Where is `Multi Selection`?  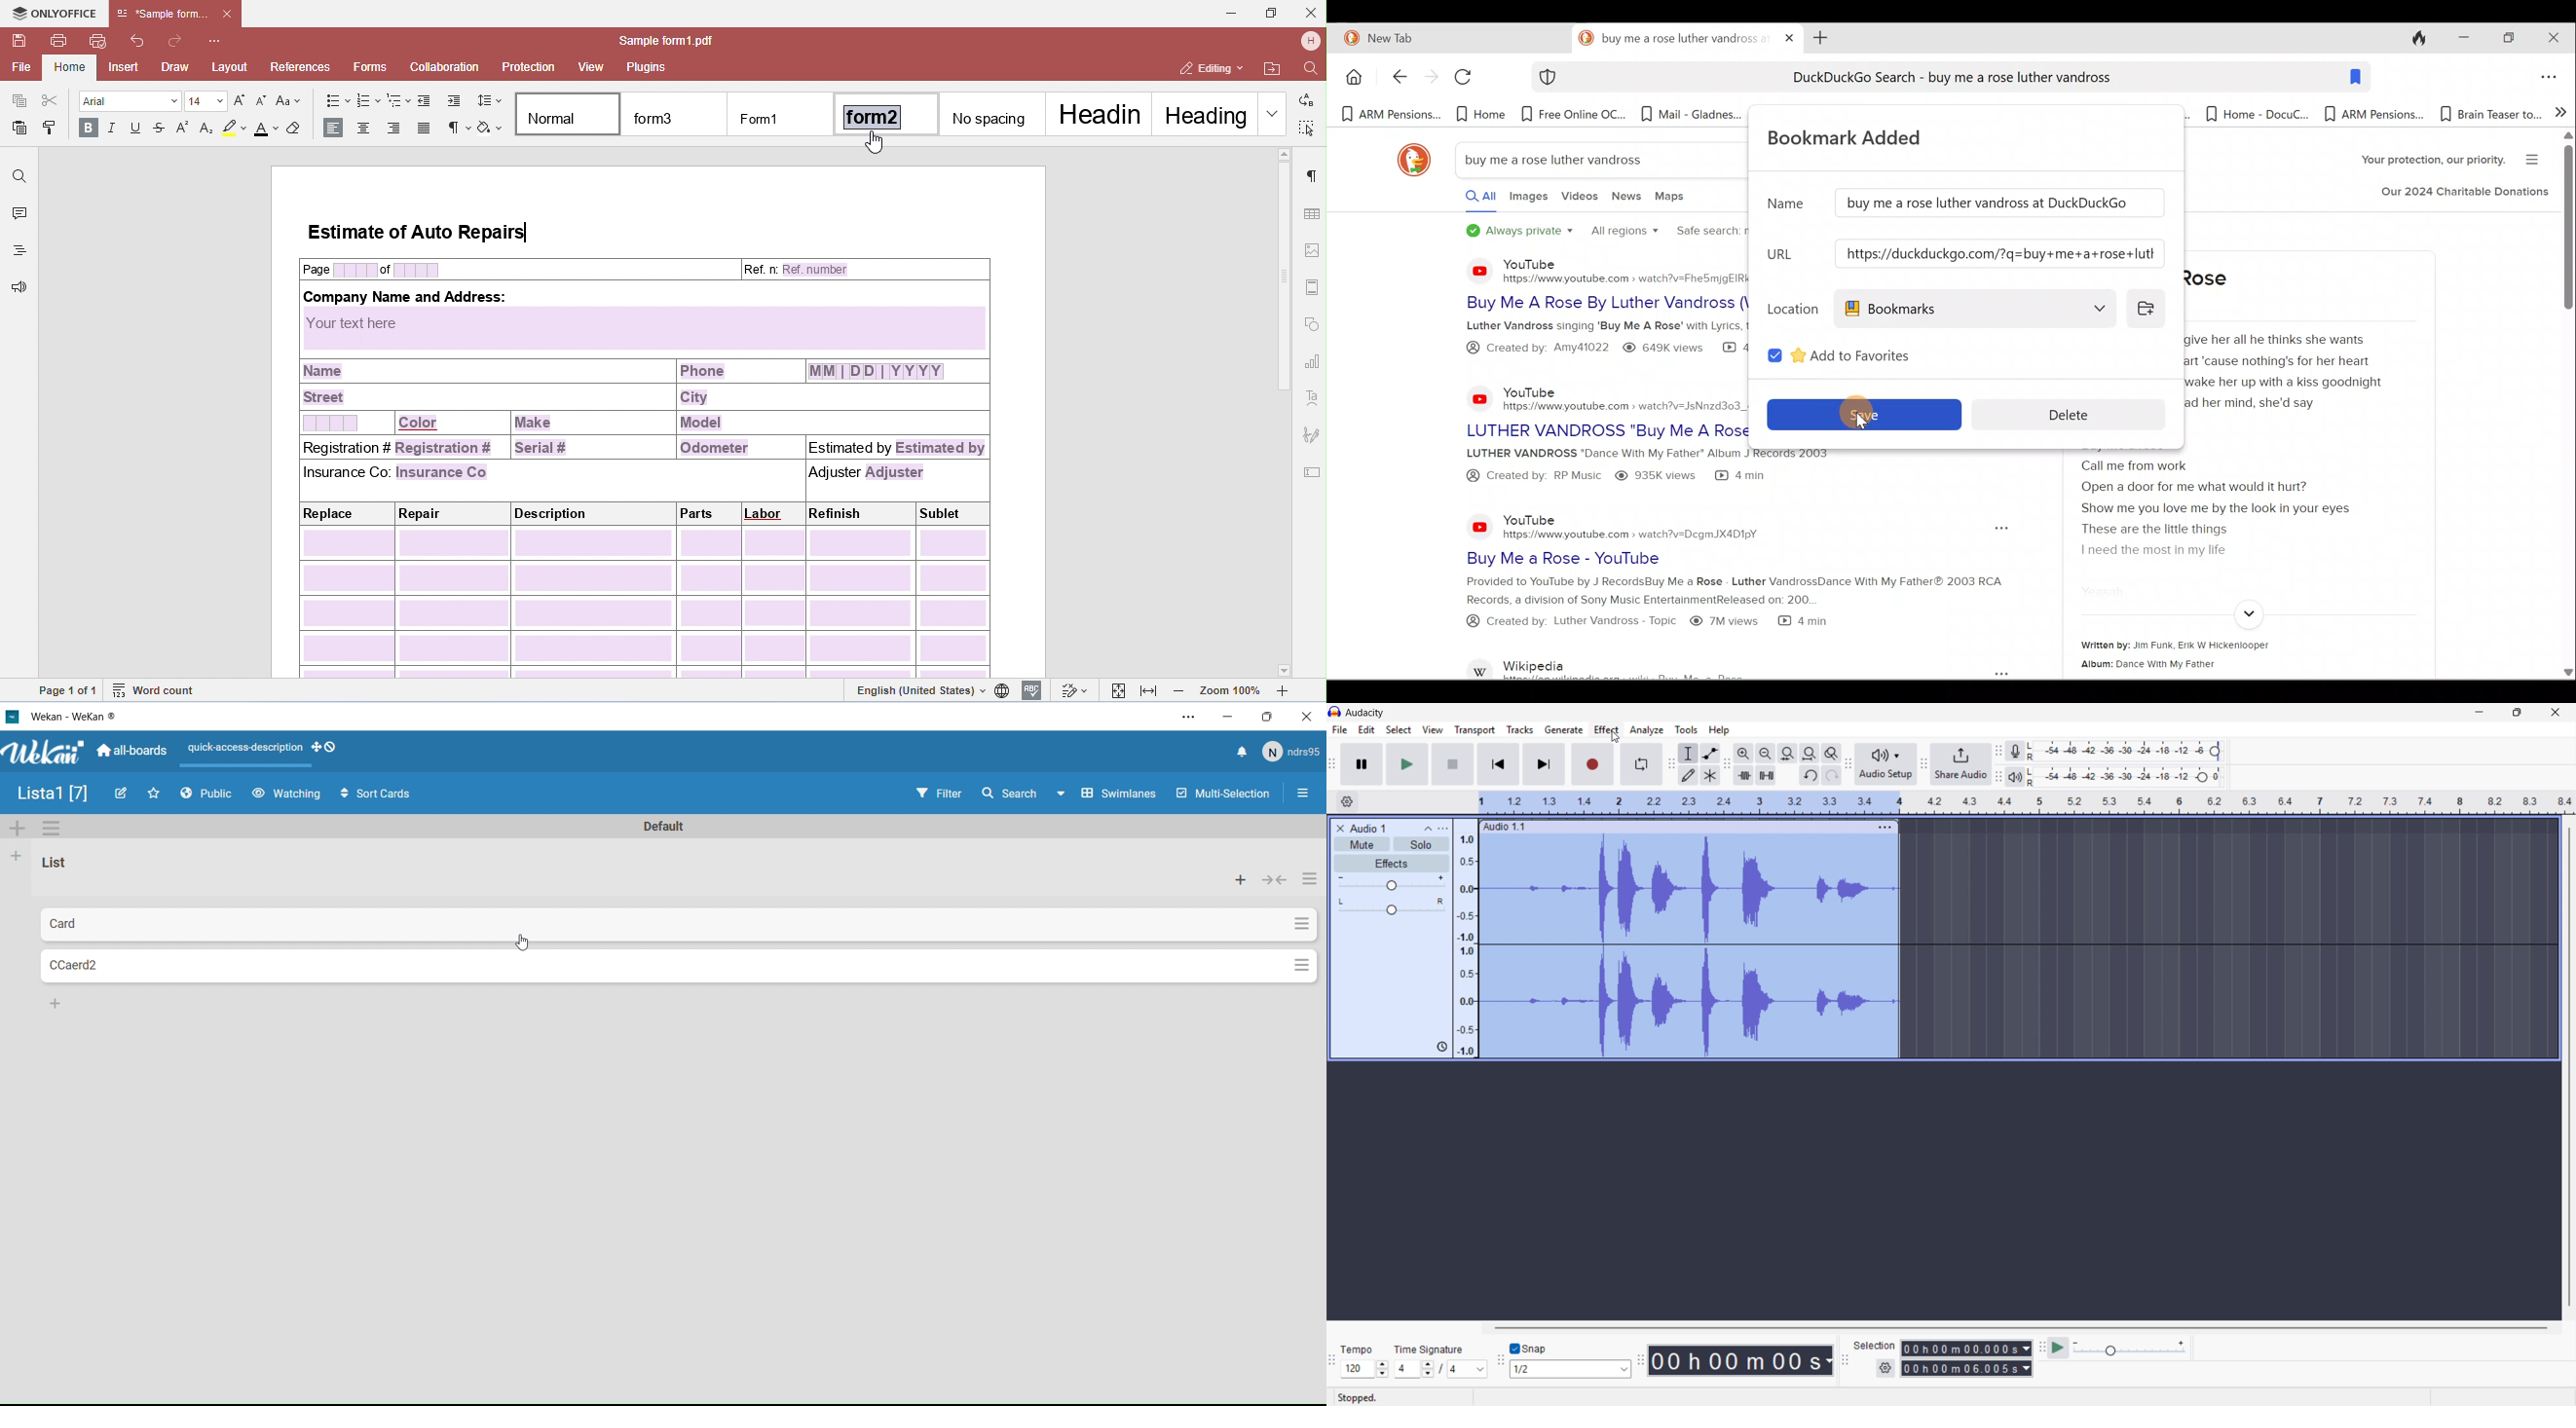
Multi Selection is located at coordinates (1228, 796).